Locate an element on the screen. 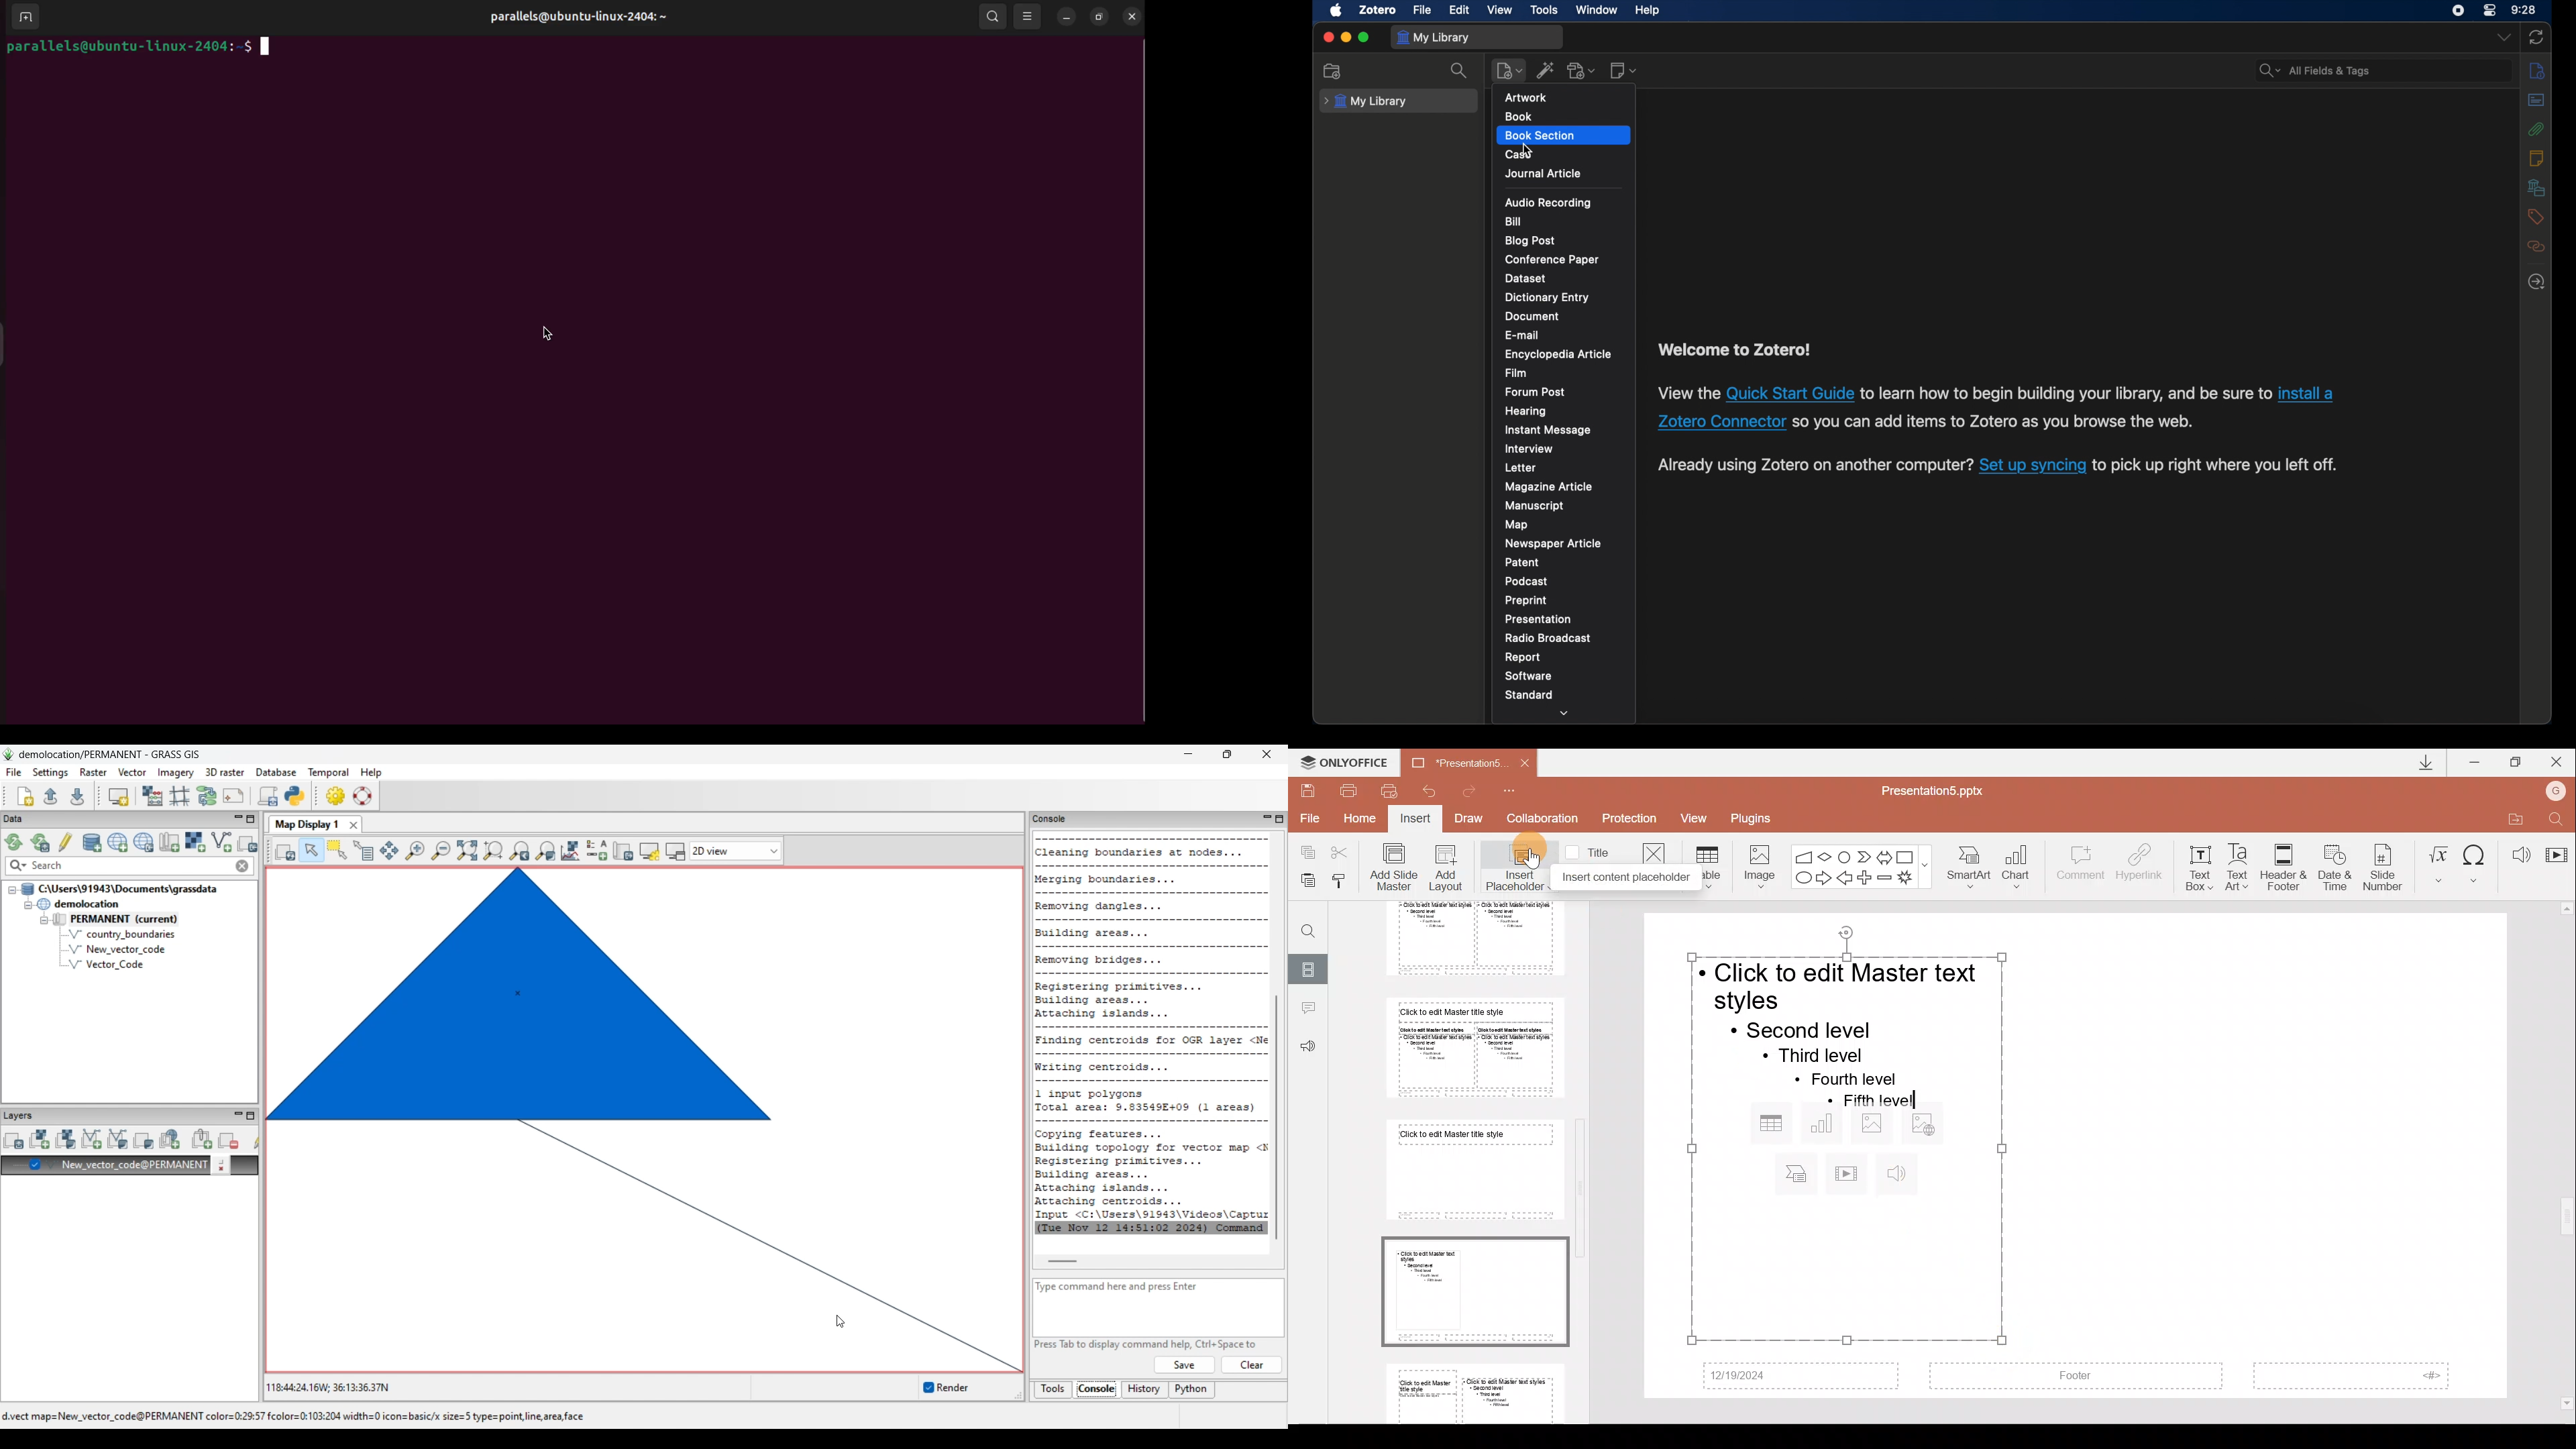 The width and height of the screenshot is (2576, 1456). Copy style is located at coordinates (1345, 880).